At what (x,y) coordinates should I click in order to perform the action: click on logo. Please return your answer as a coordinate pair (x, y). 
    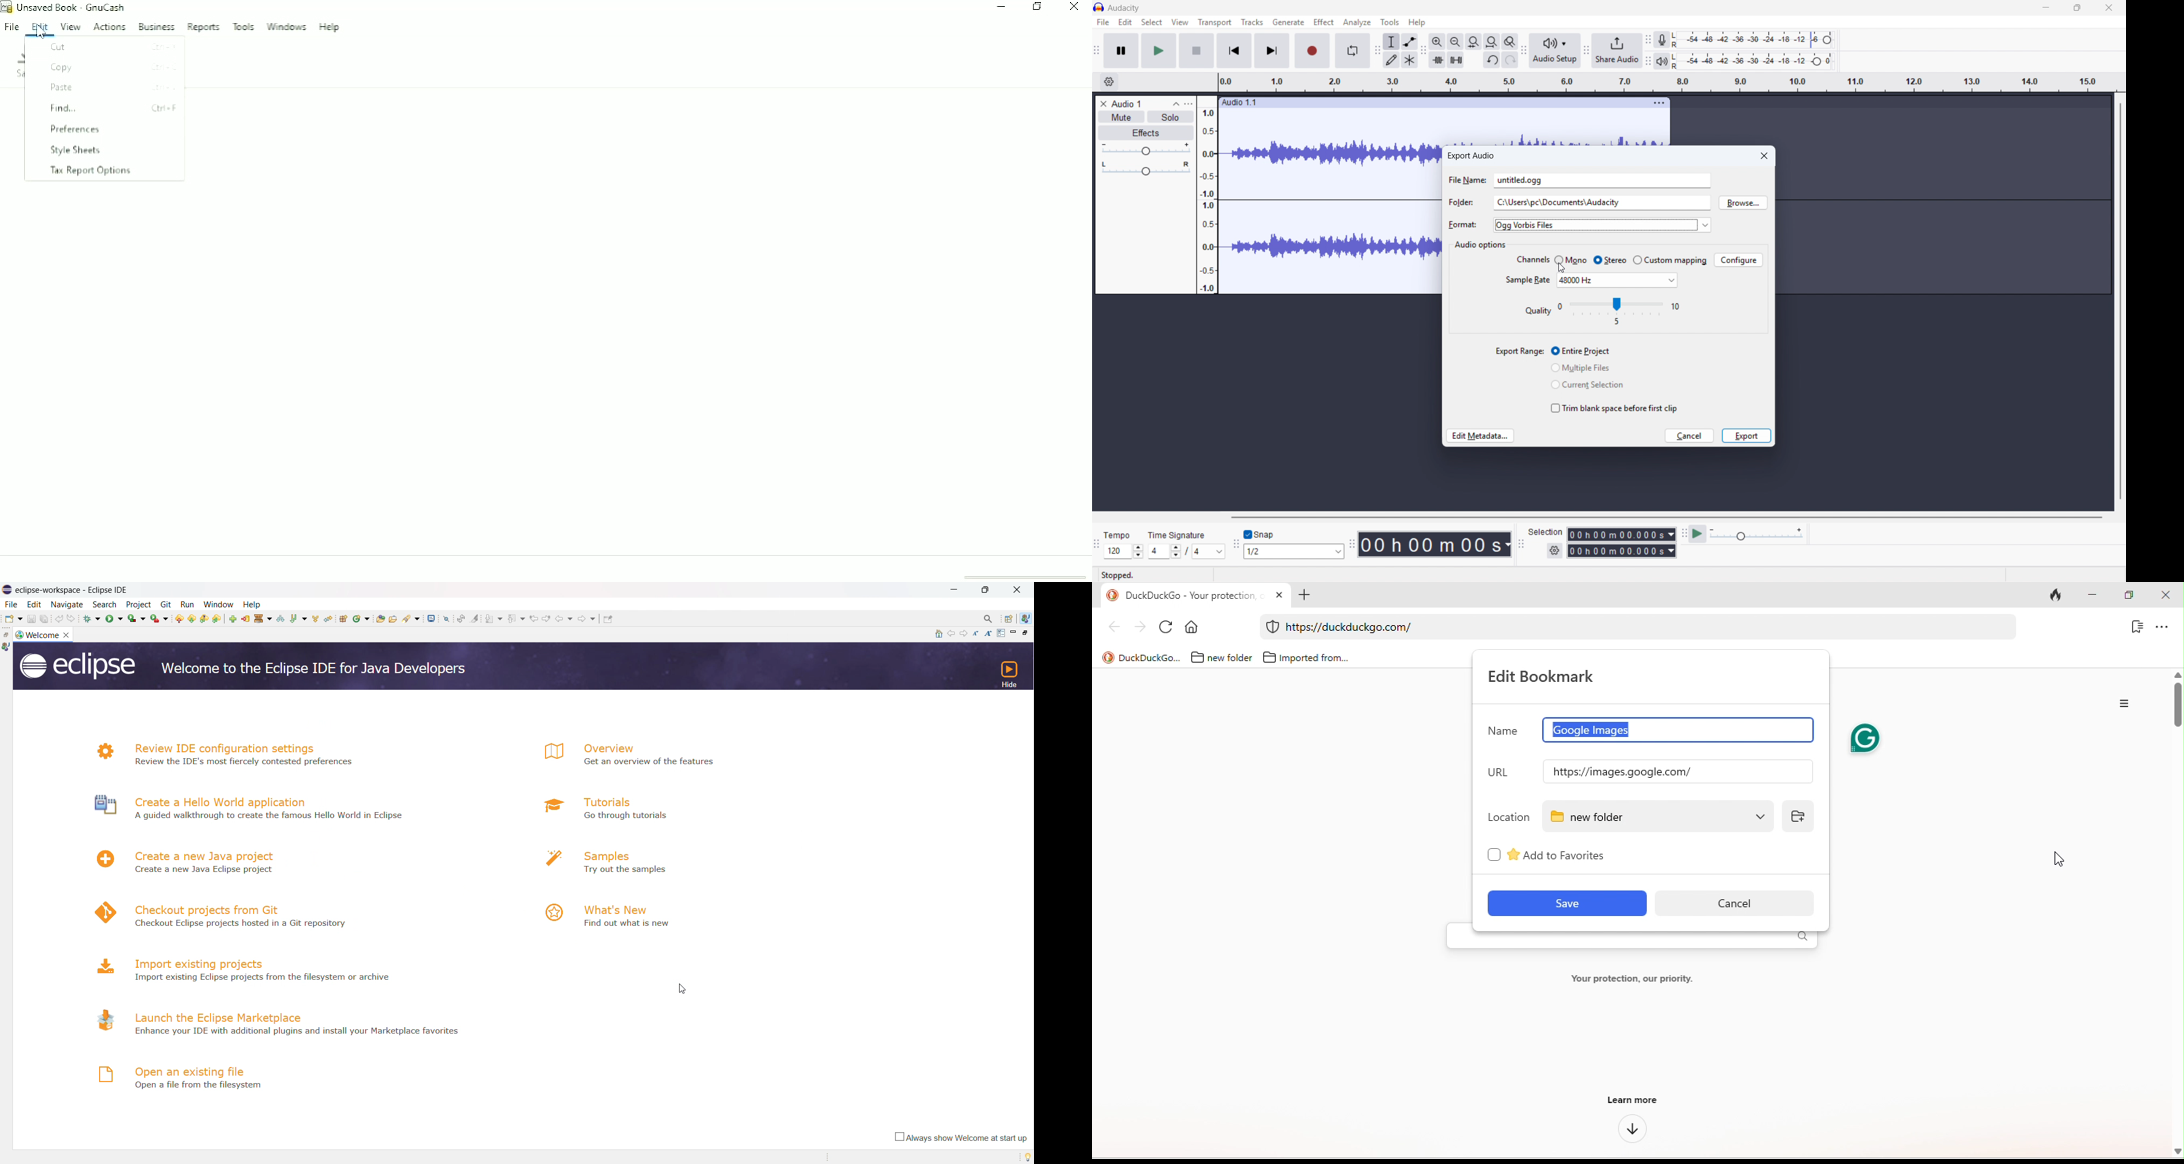
    Looking at the image, I should click on (102, 1019).